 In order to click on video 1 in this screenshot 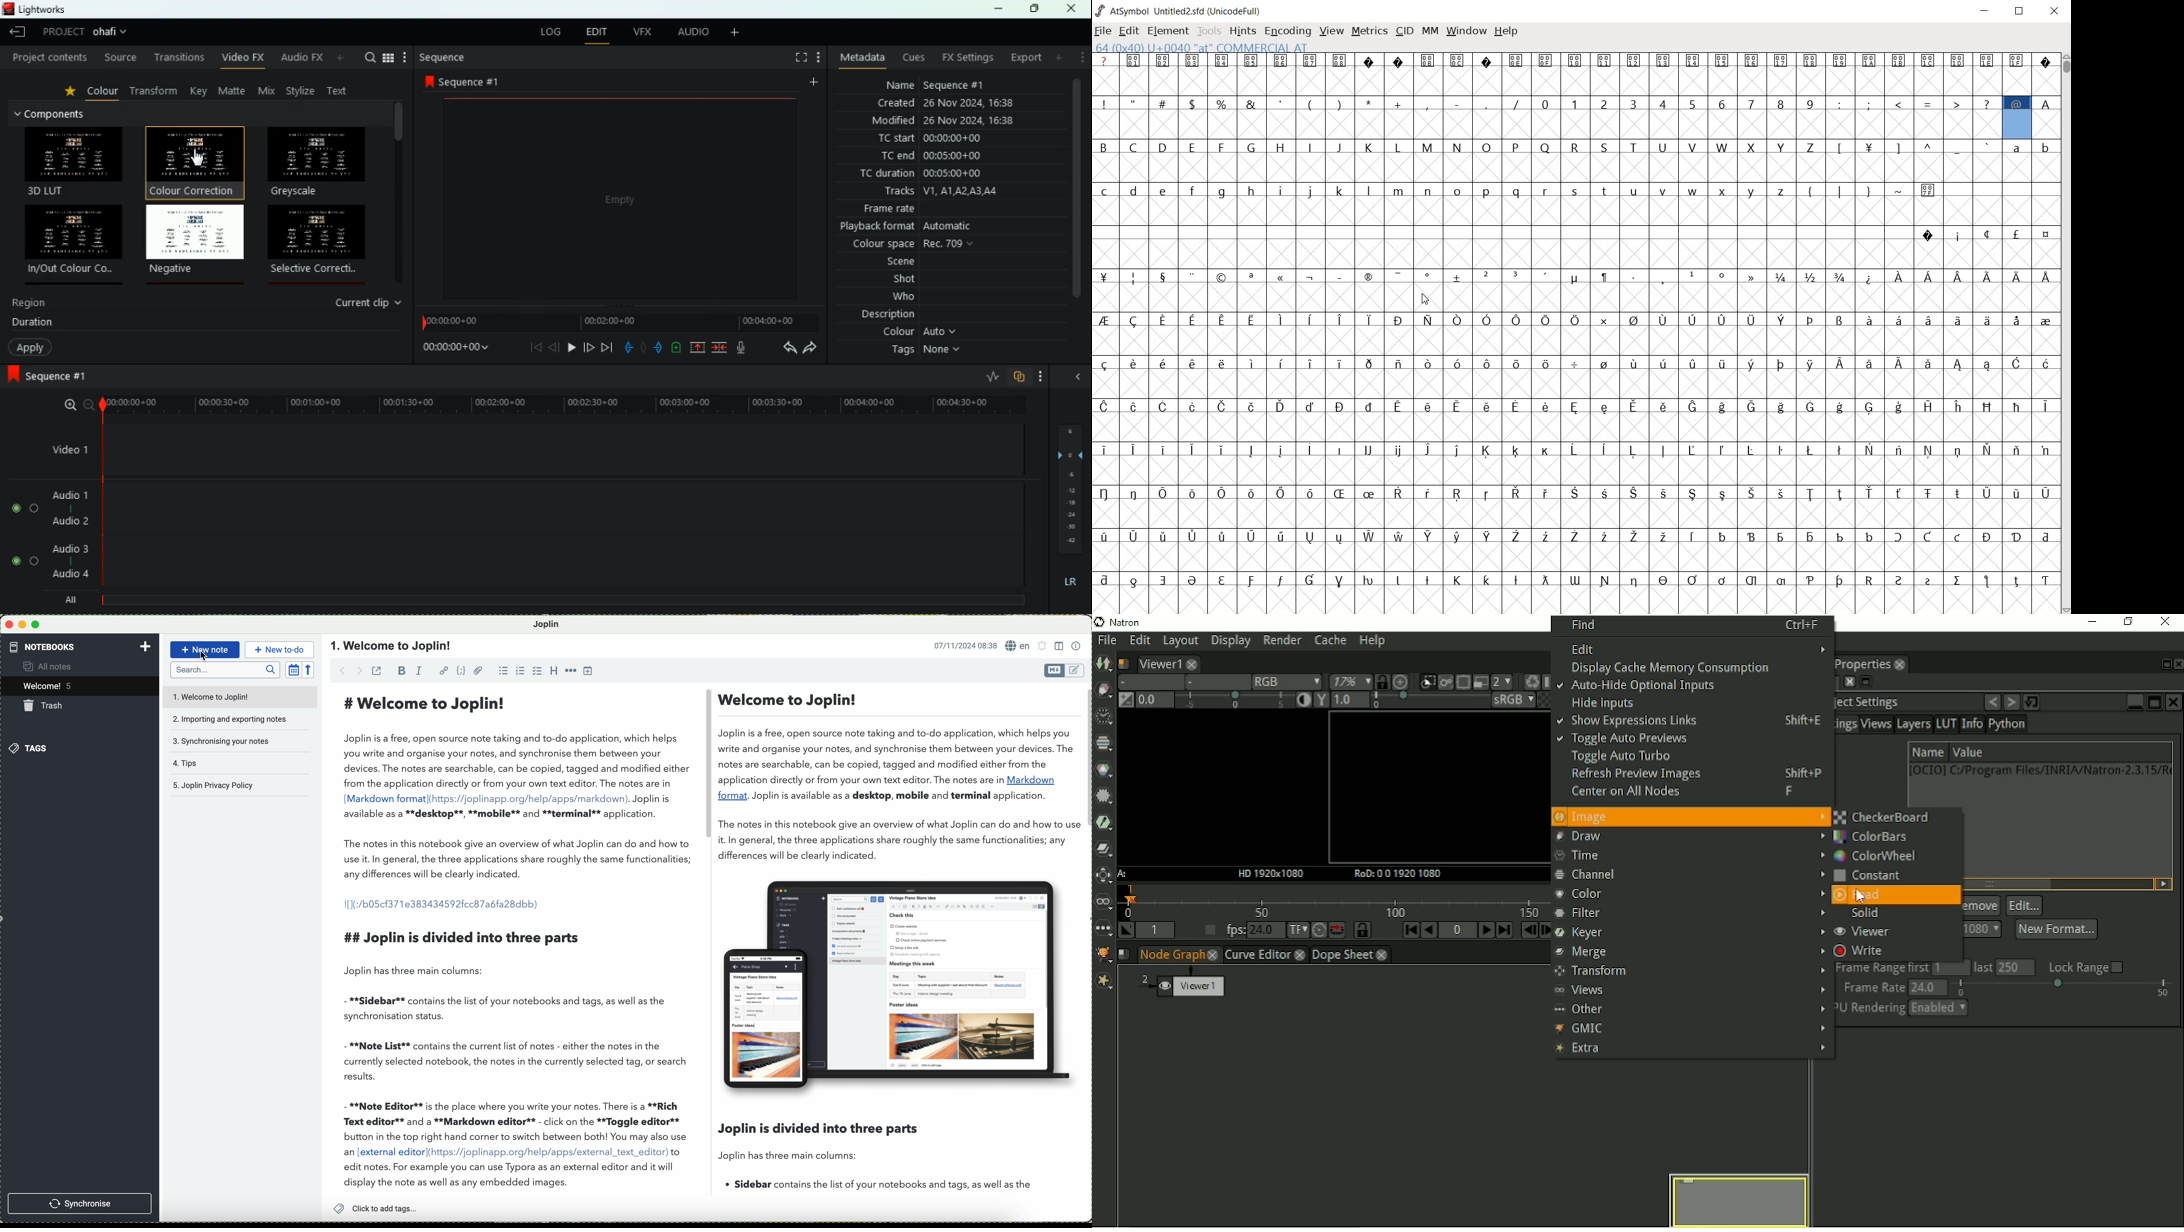, I will do `click(67, 449)`.